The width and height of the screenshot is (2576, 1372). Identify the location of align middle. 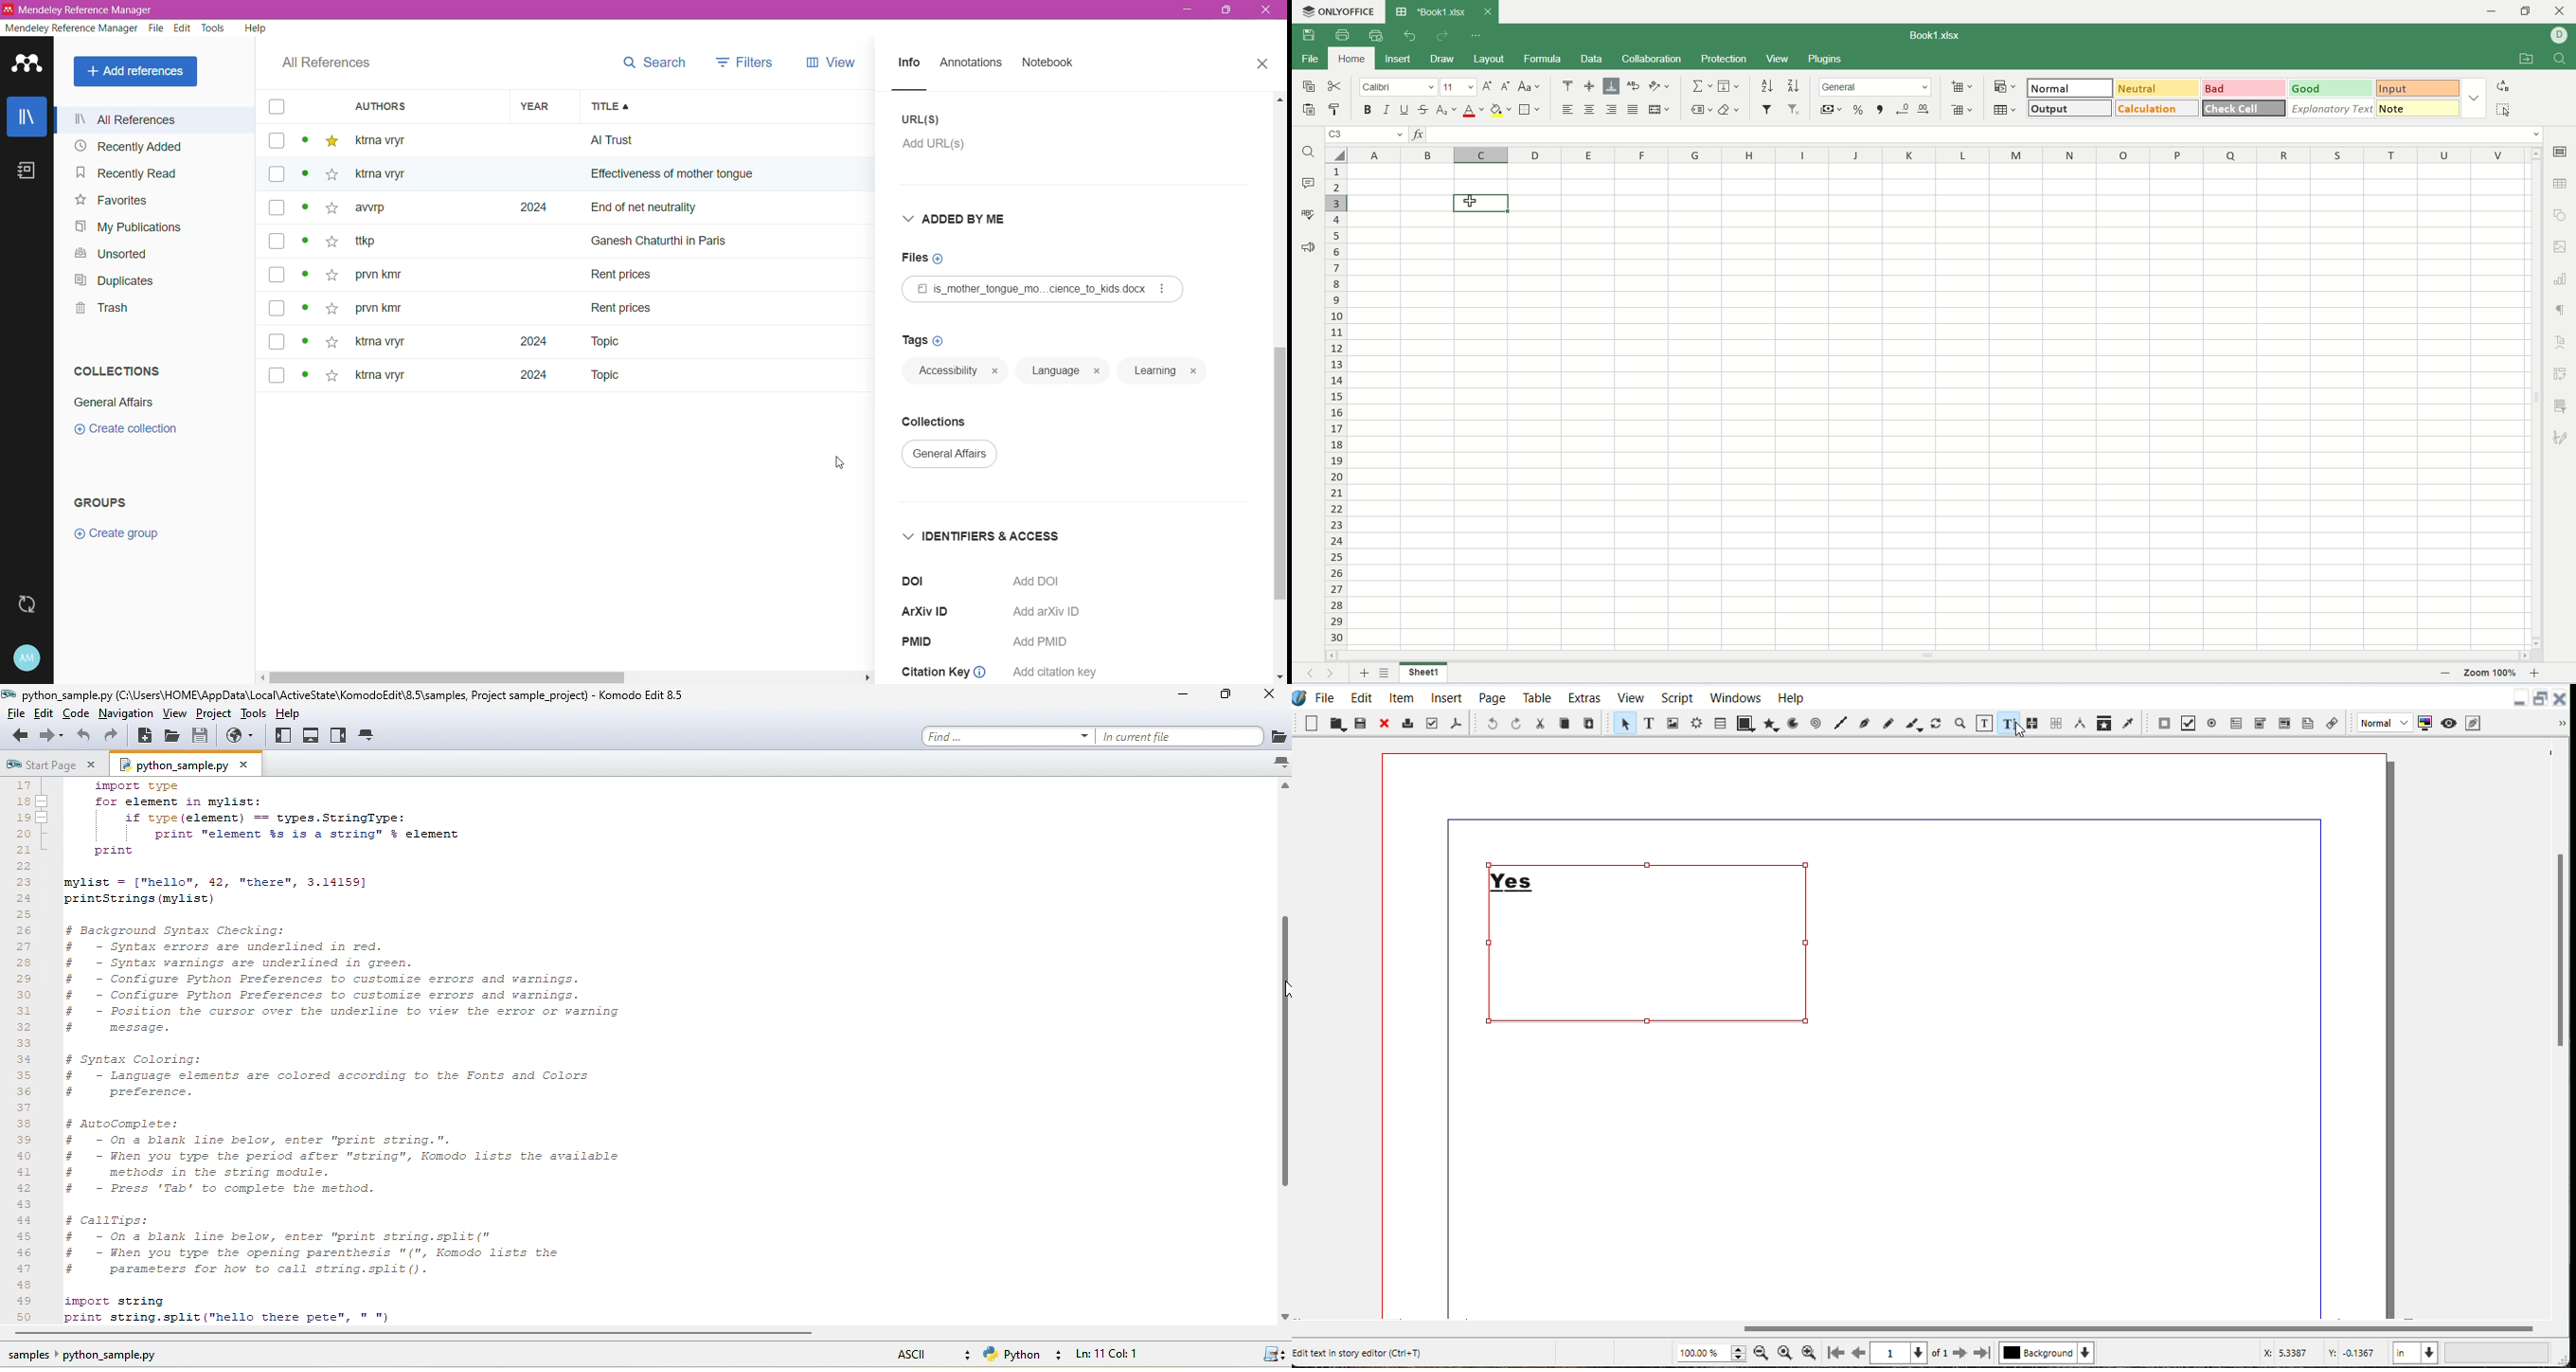
(1592, 85).